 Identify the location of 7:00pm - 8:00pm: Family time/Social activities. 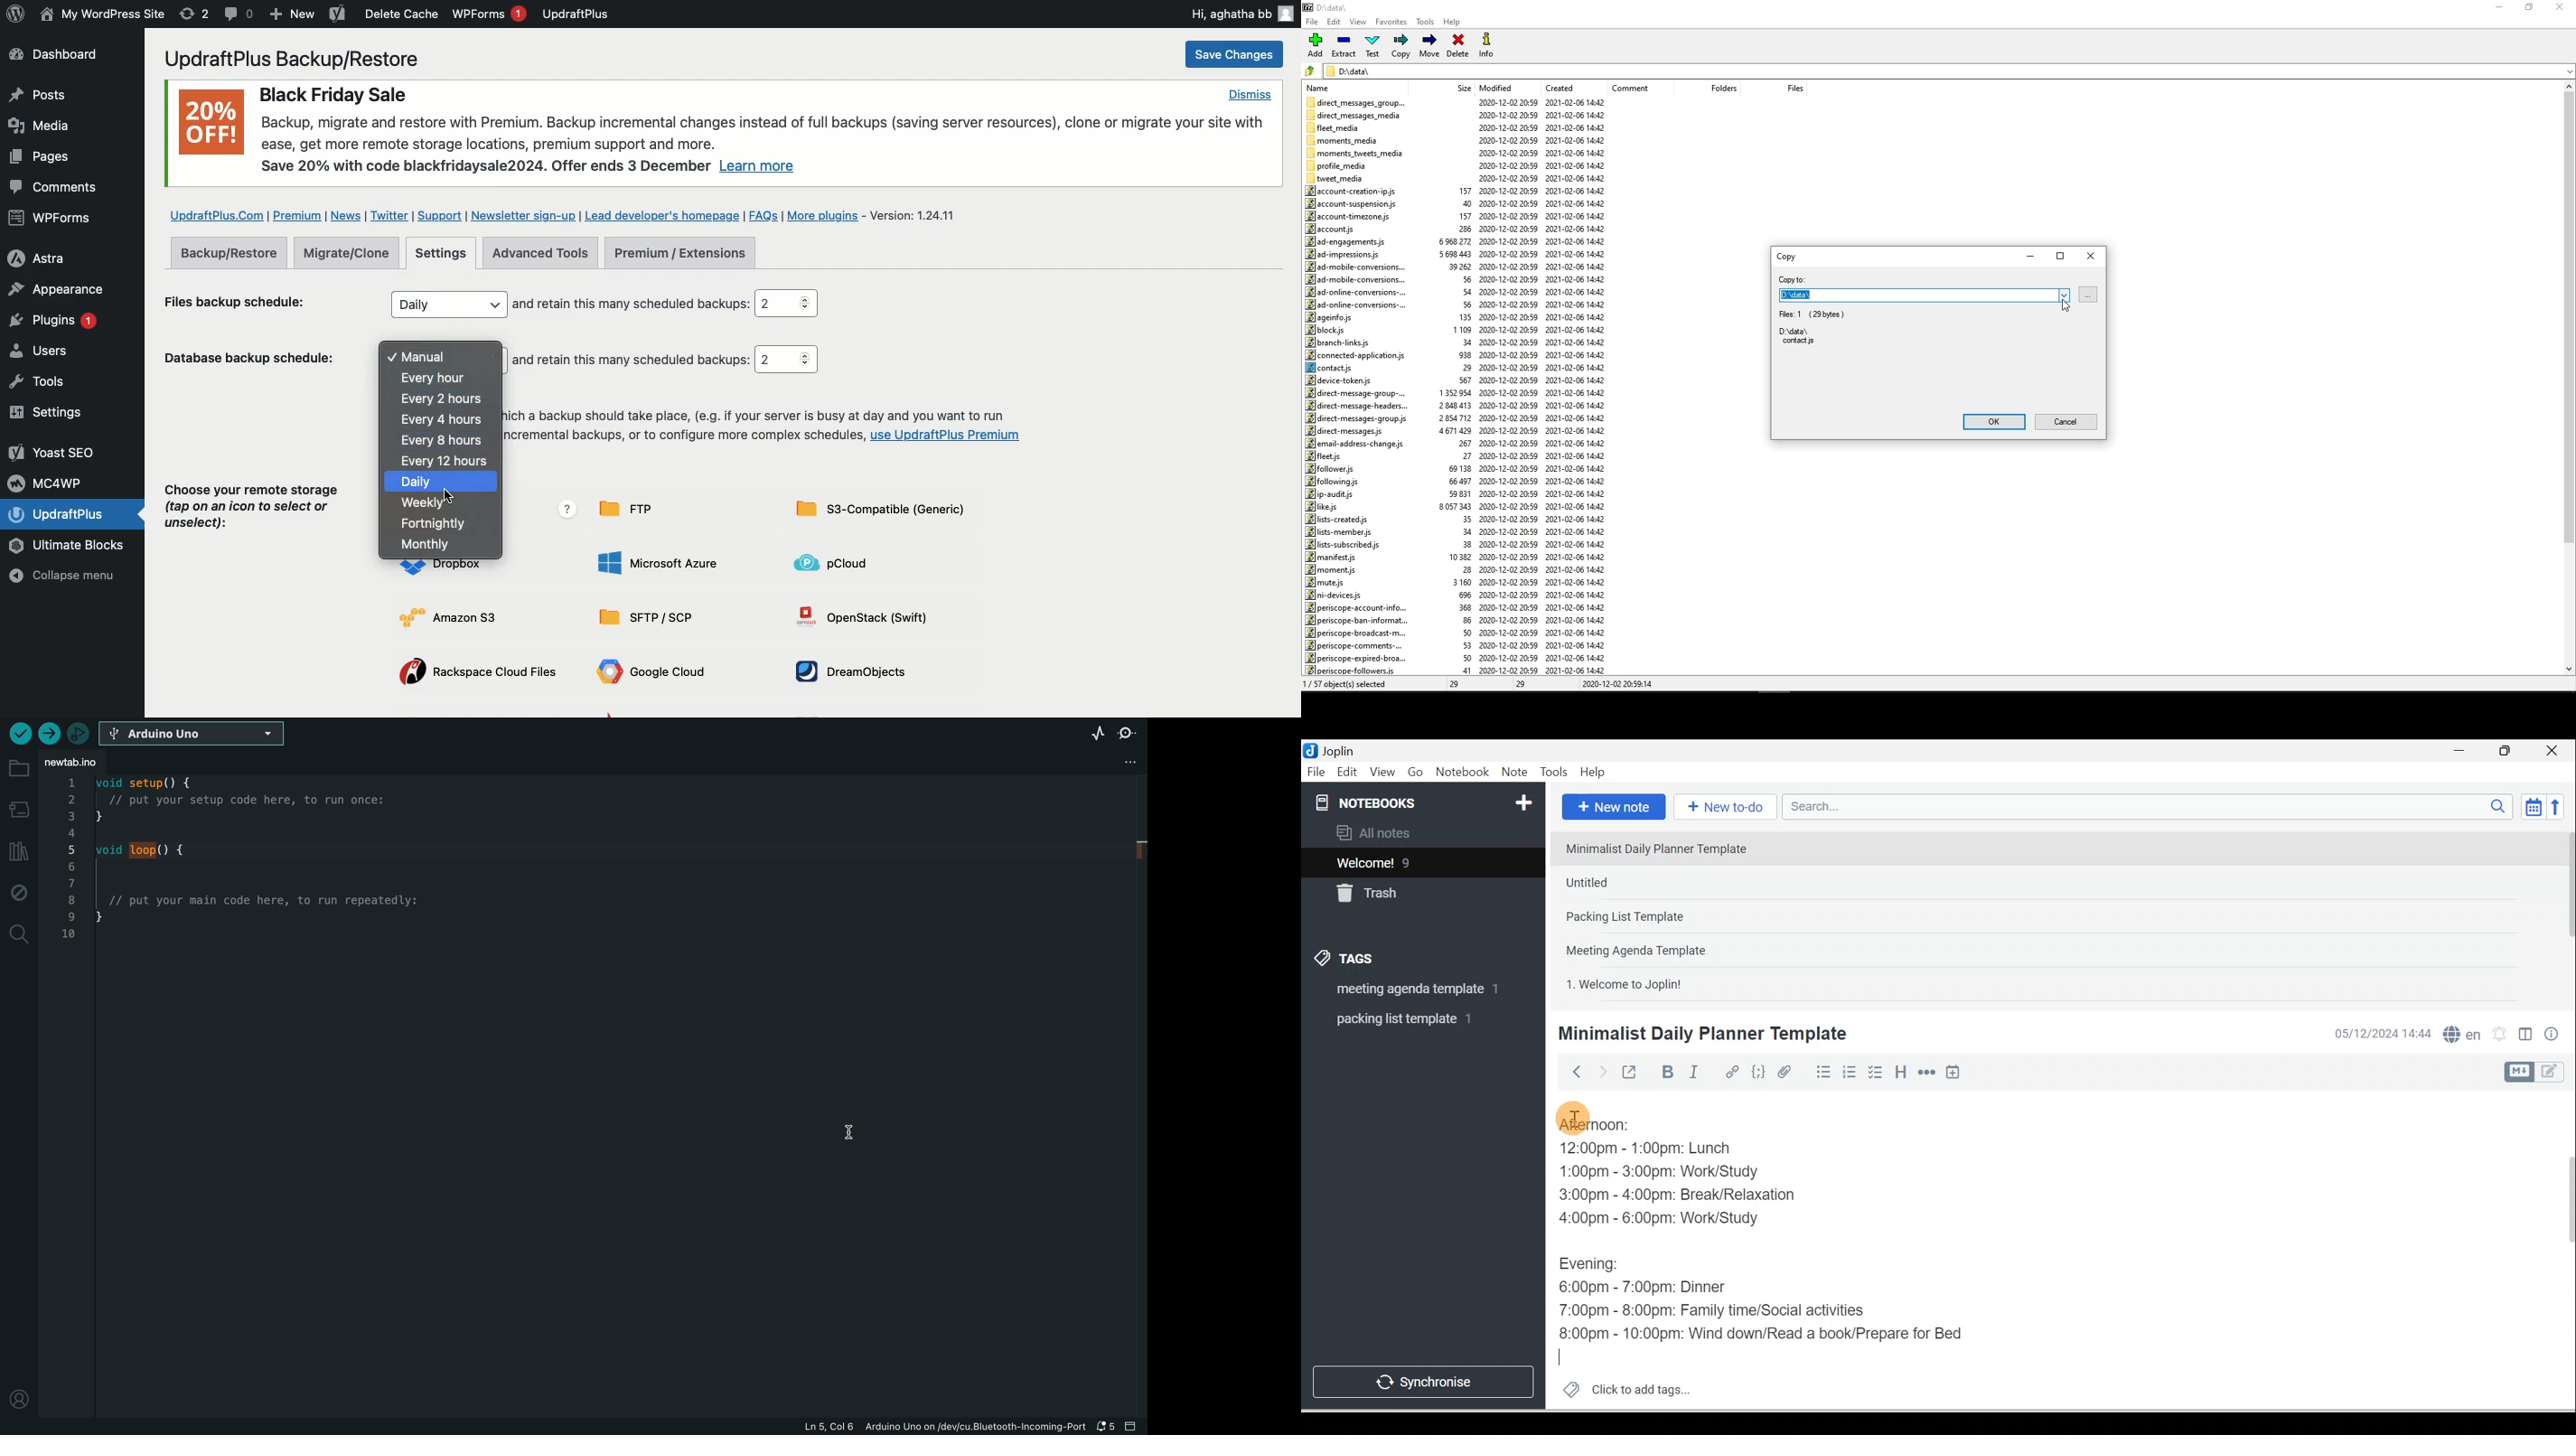
(1722, 1312).